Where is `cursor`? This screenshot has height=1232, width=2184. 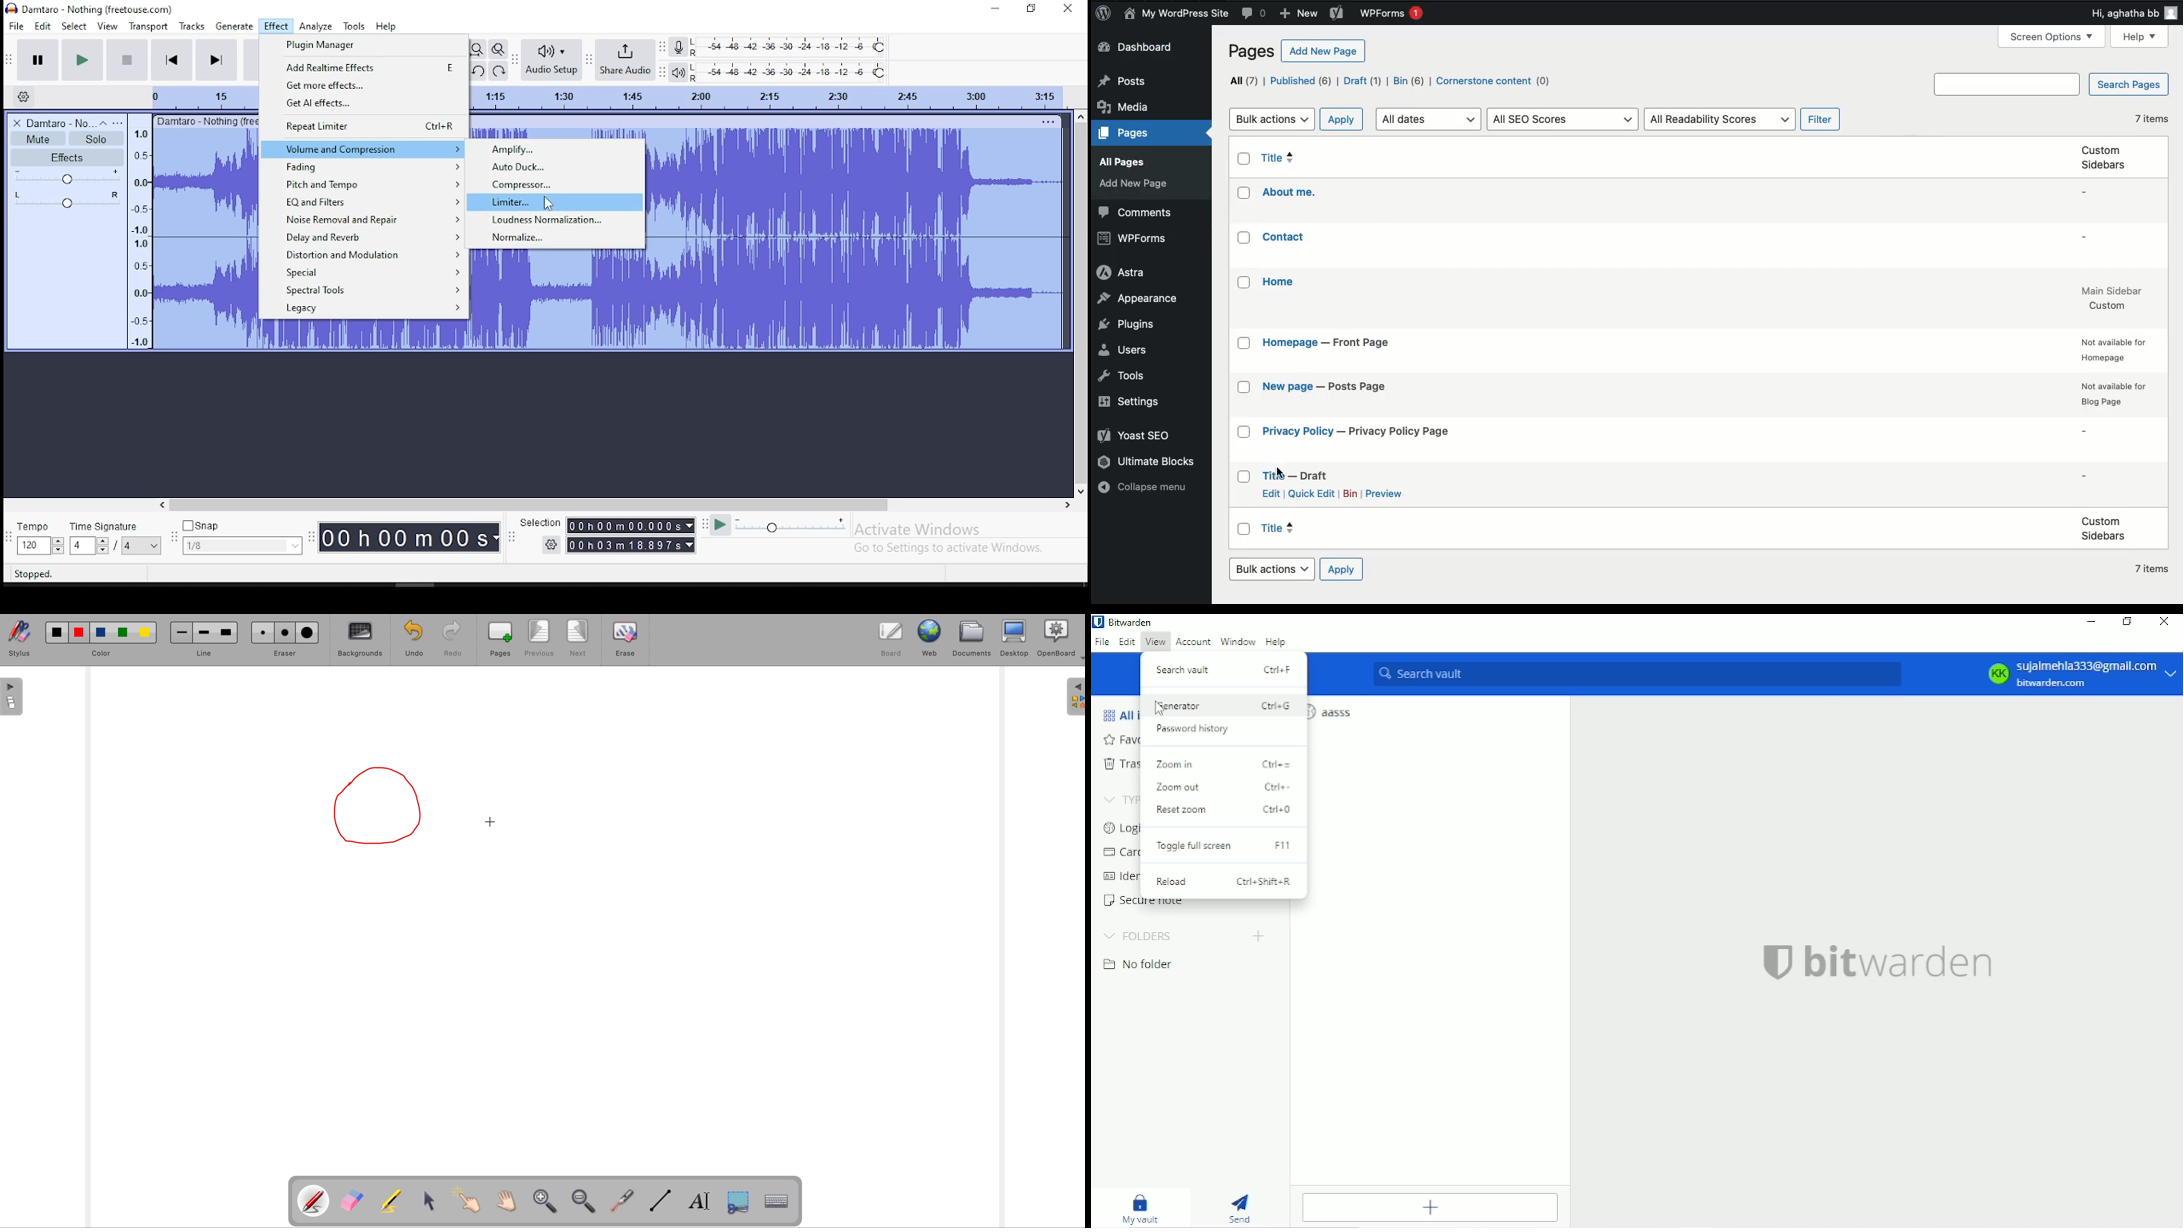 cursor is located at coordinates (1282, 473).